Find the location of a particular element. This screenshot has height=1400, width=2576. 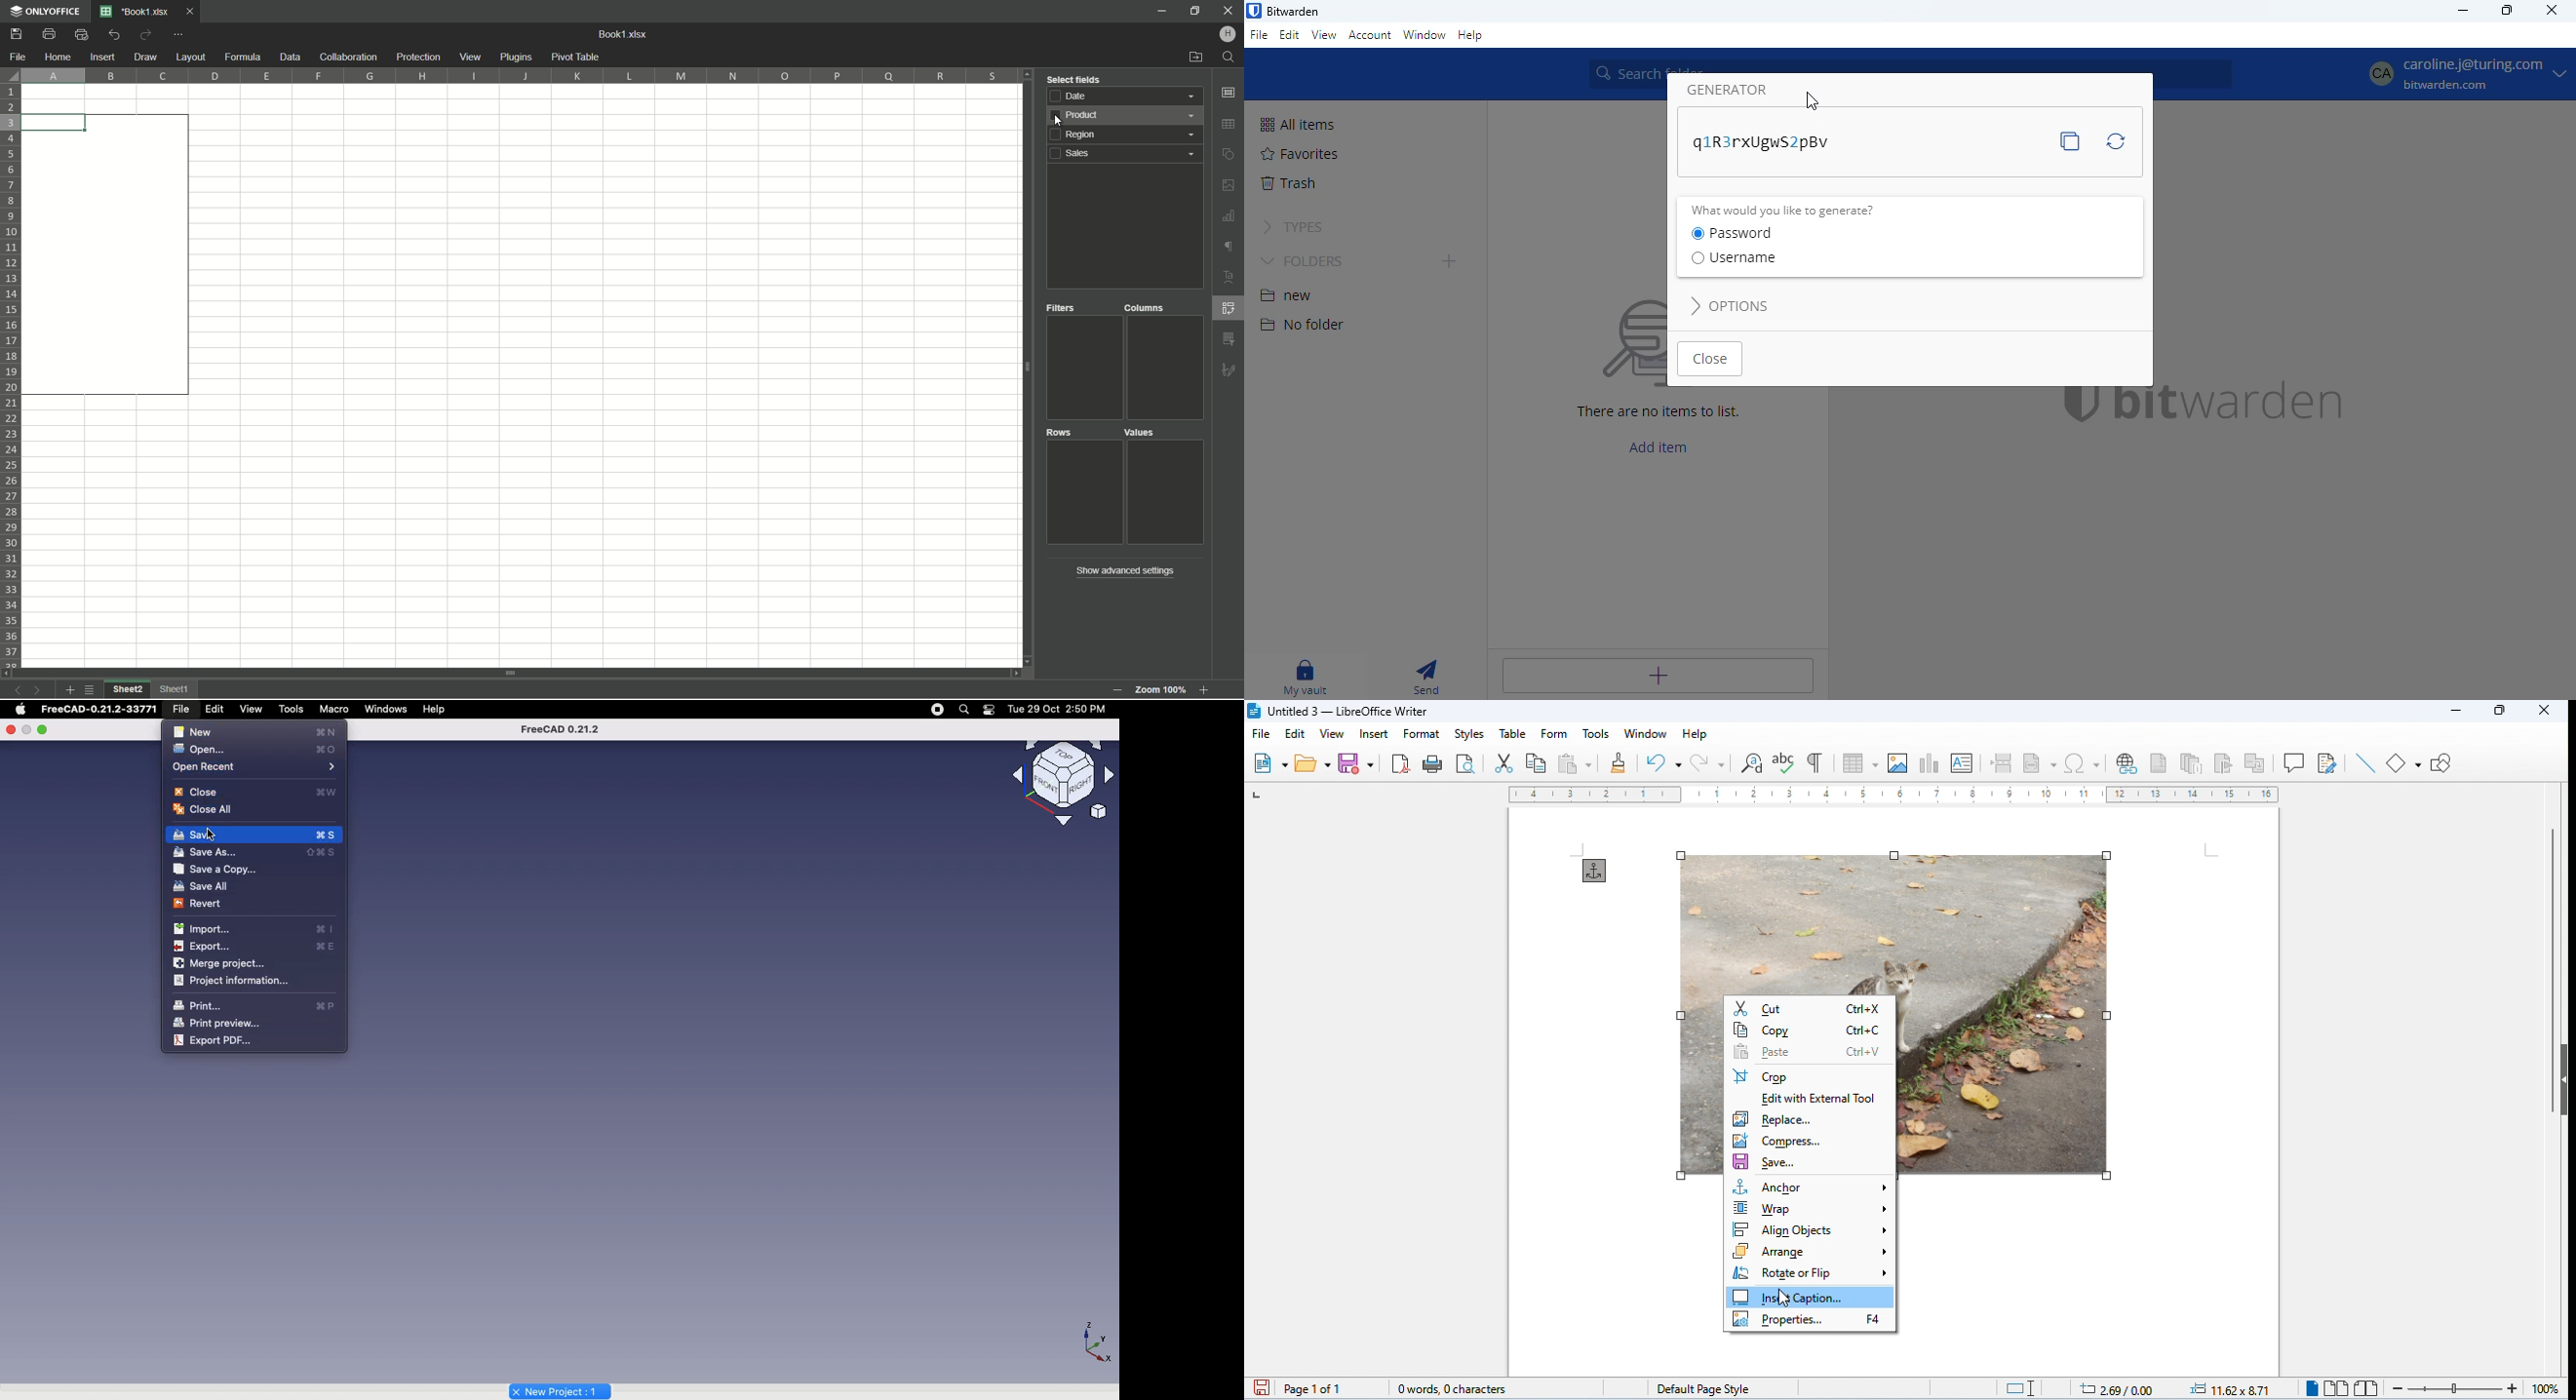

edit is located at coordinates (1289, 34).